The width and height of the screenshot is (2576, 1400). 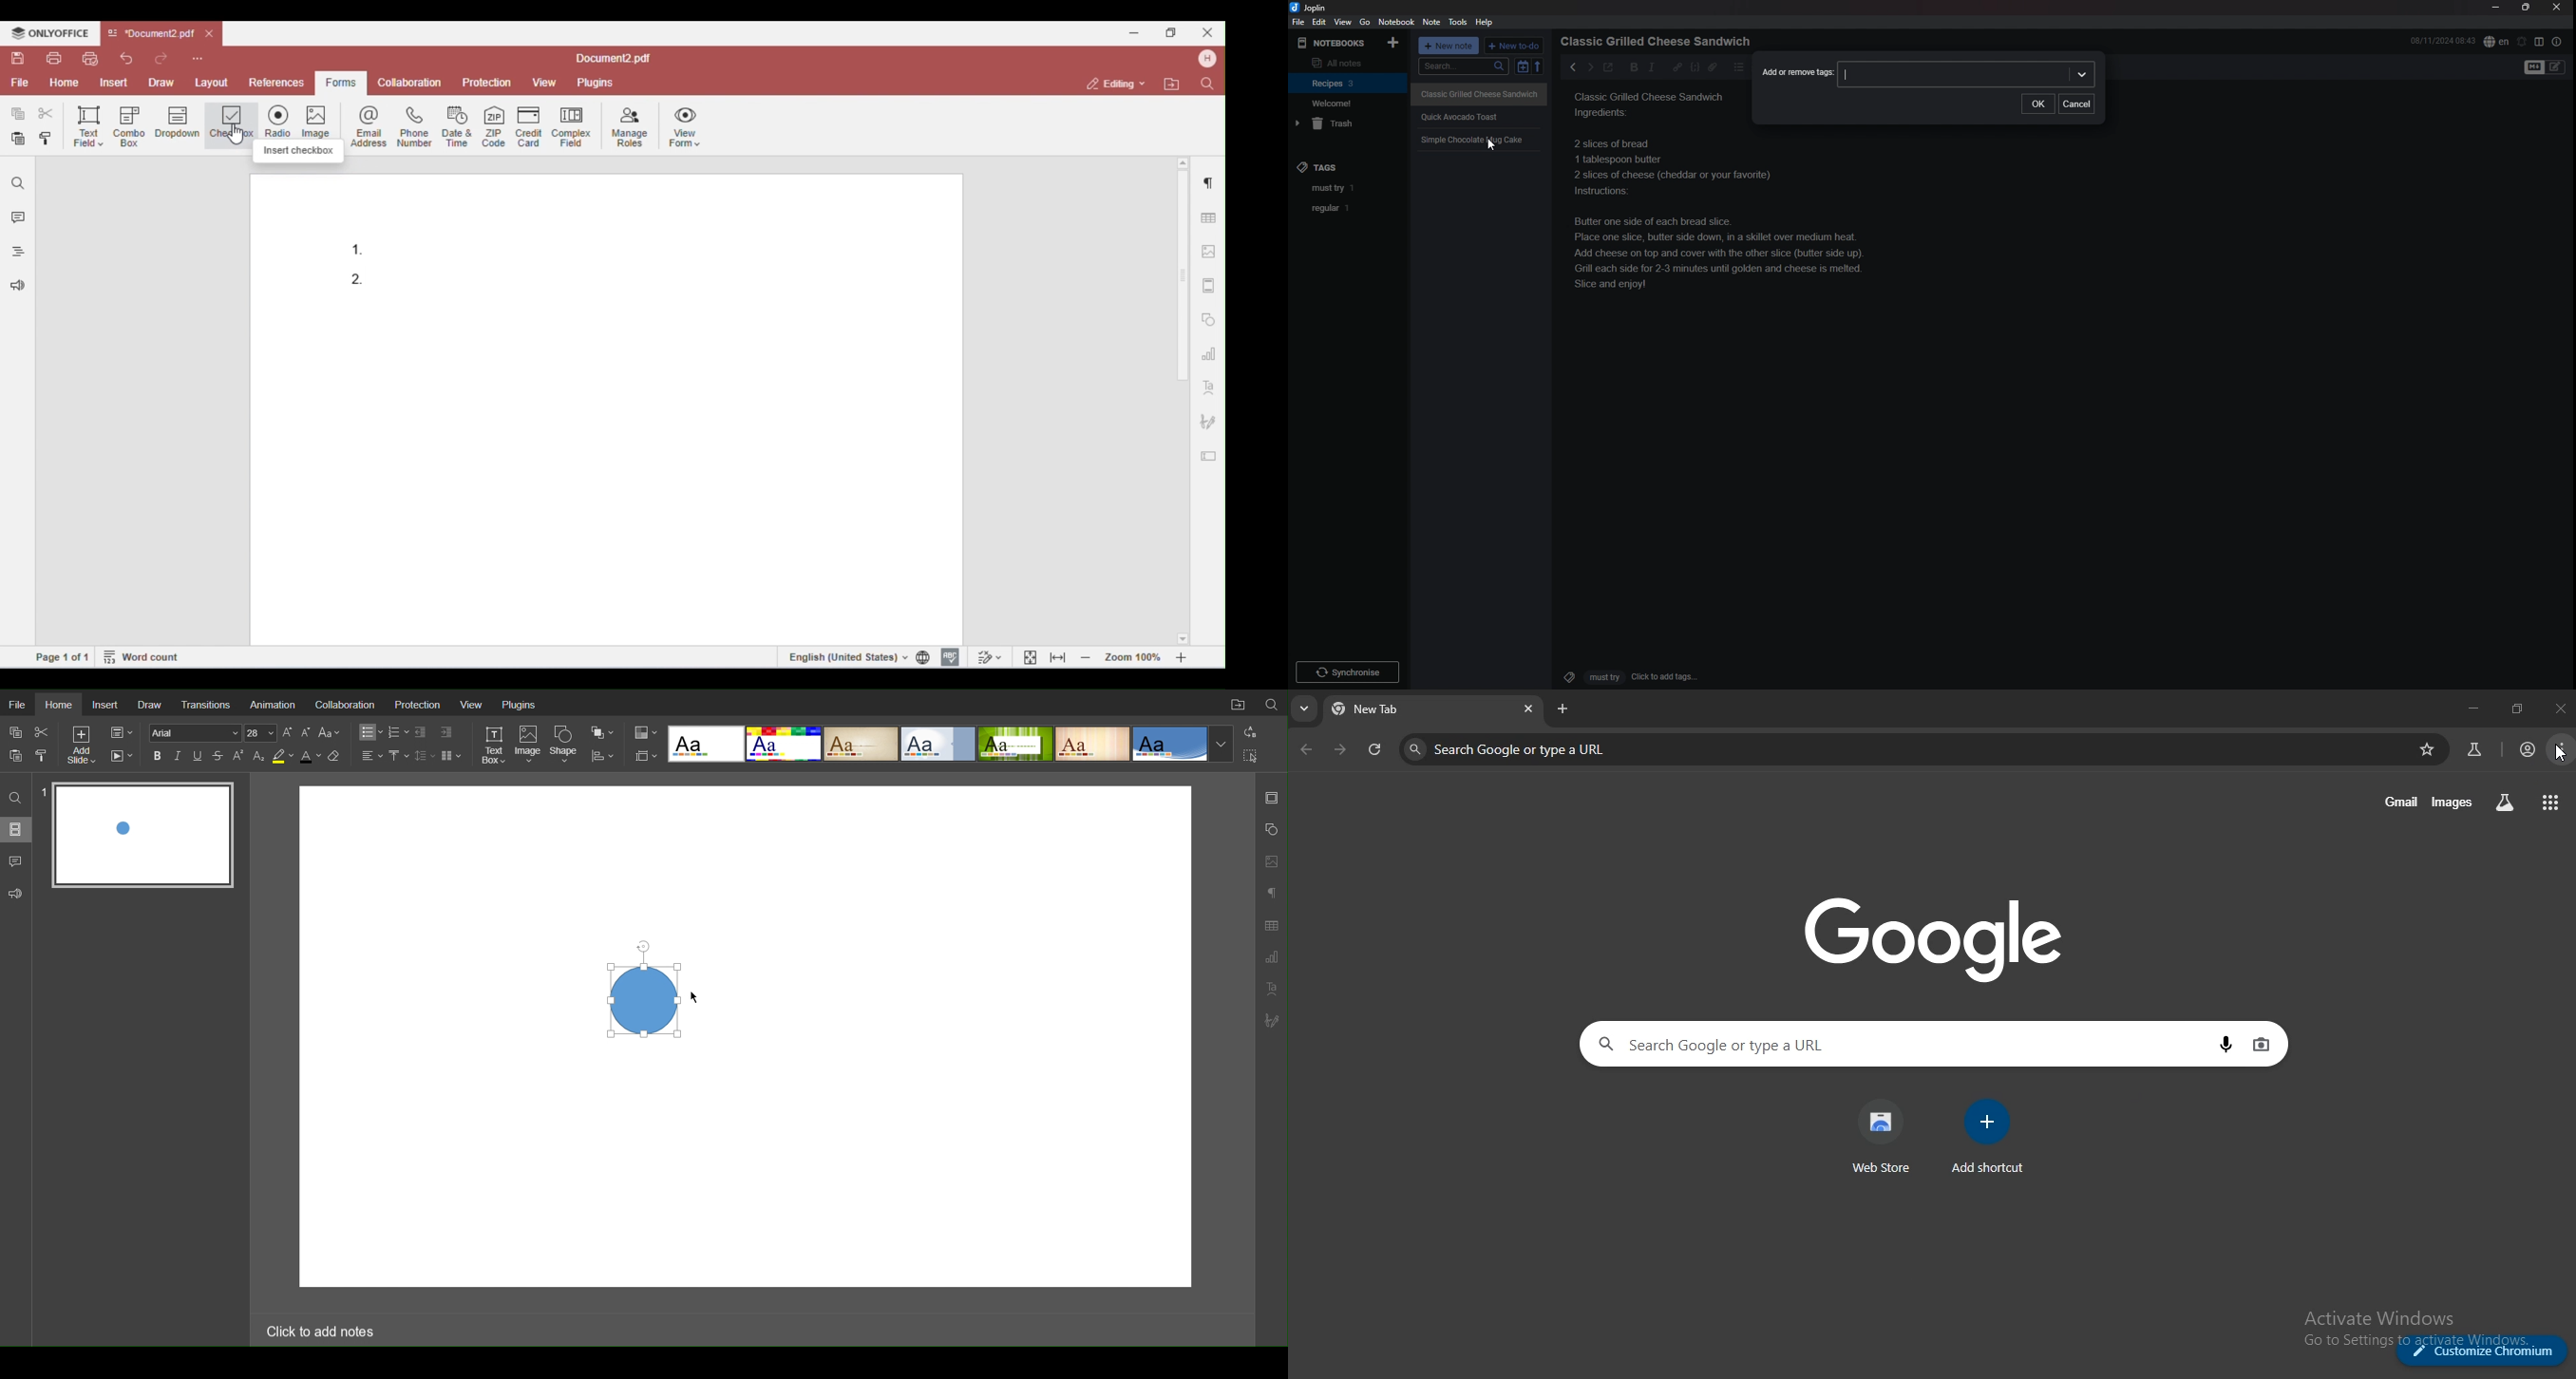 What do you see at coordinates (2402, 801) in the screenshot?
I see `gmail` at bounding box center [2402, 801].